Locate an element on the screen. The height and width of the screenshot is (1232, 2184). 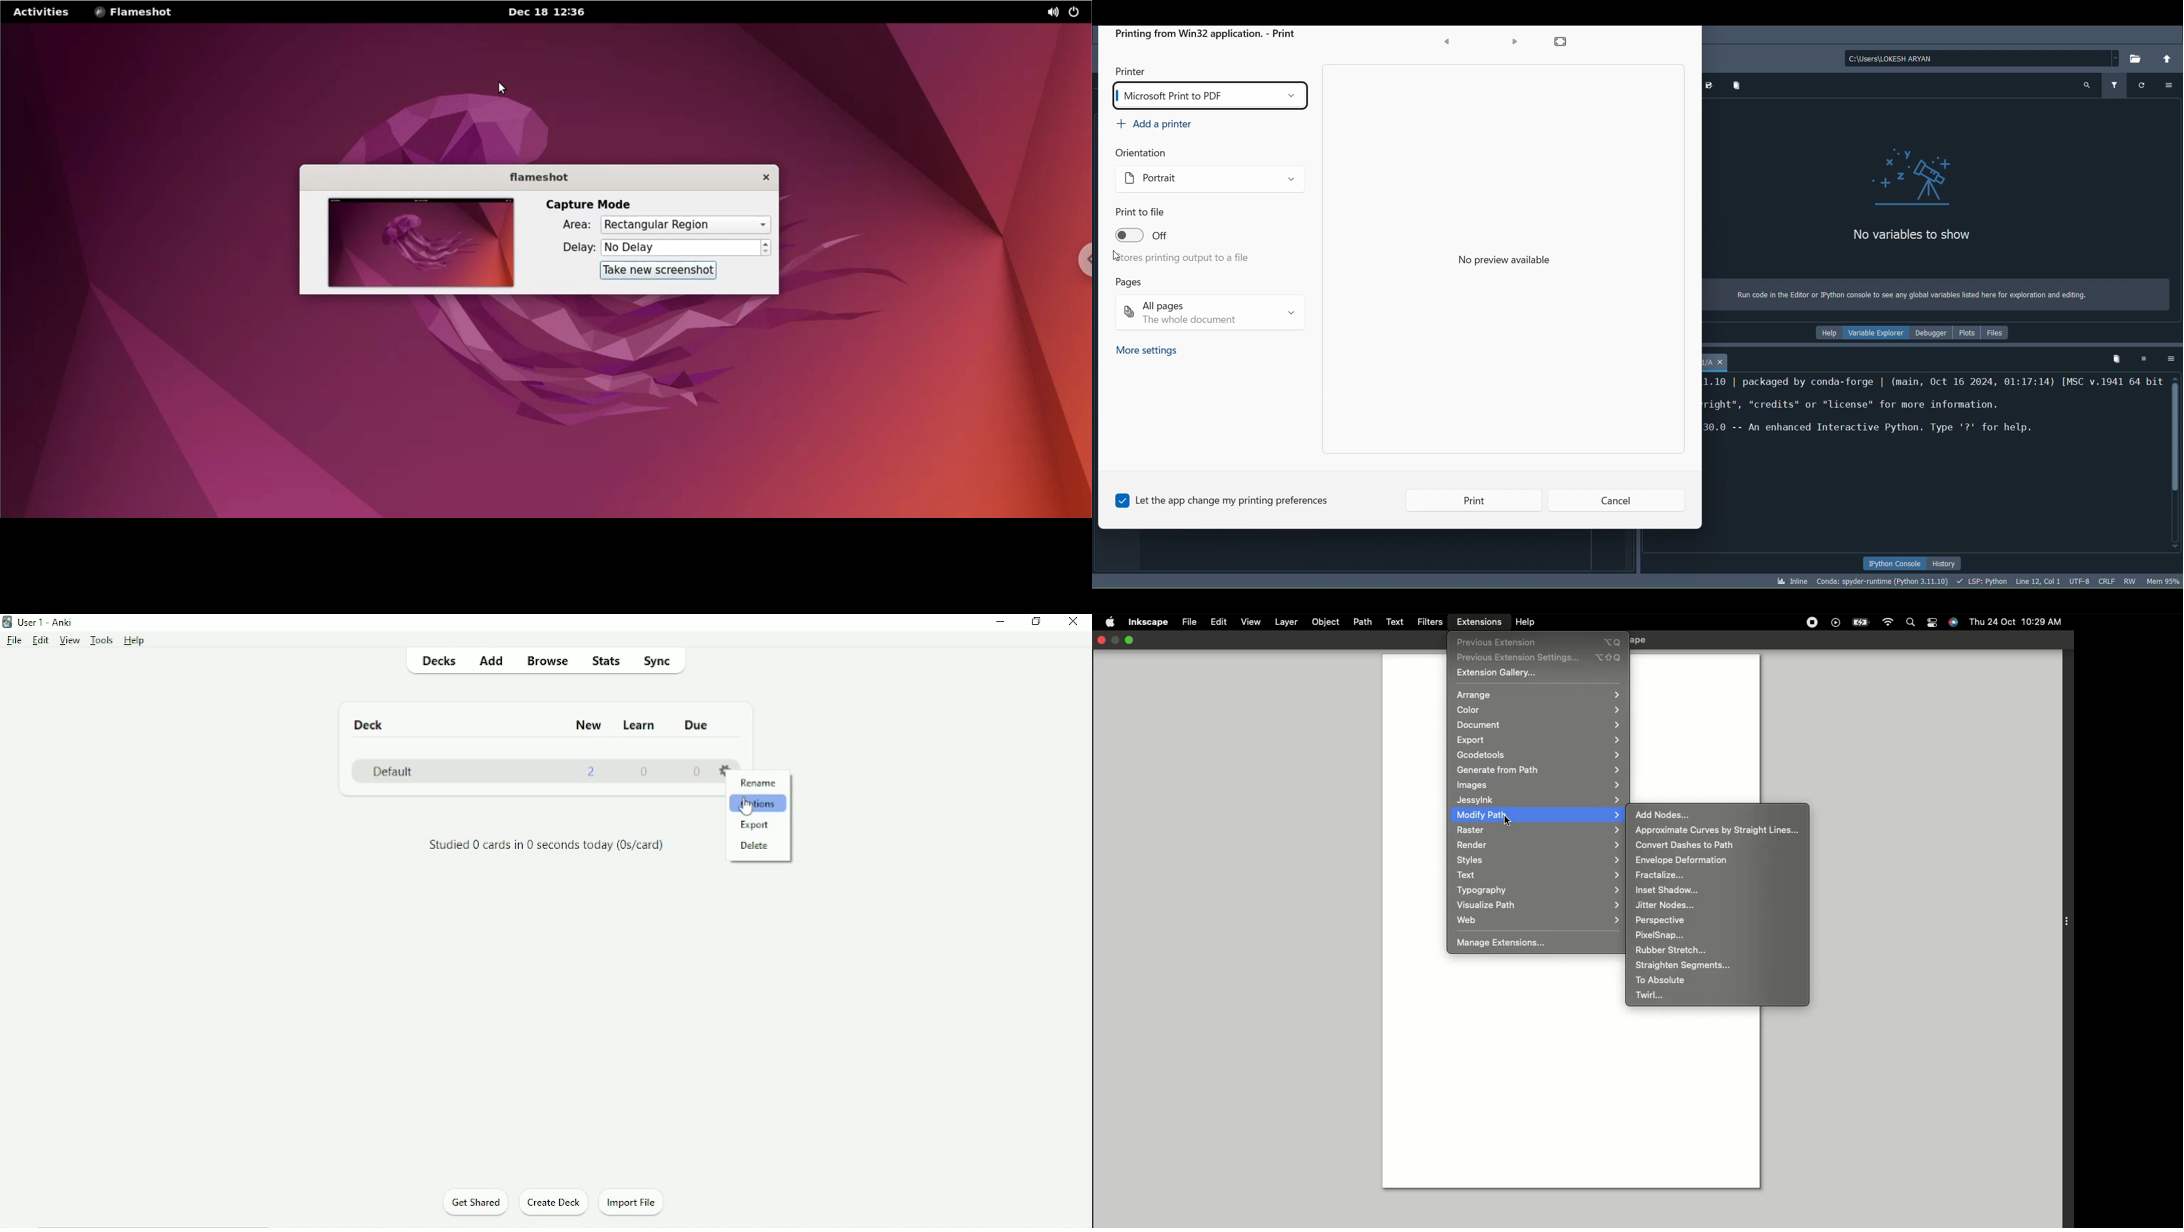
Export is located at coordinates (757, 826).